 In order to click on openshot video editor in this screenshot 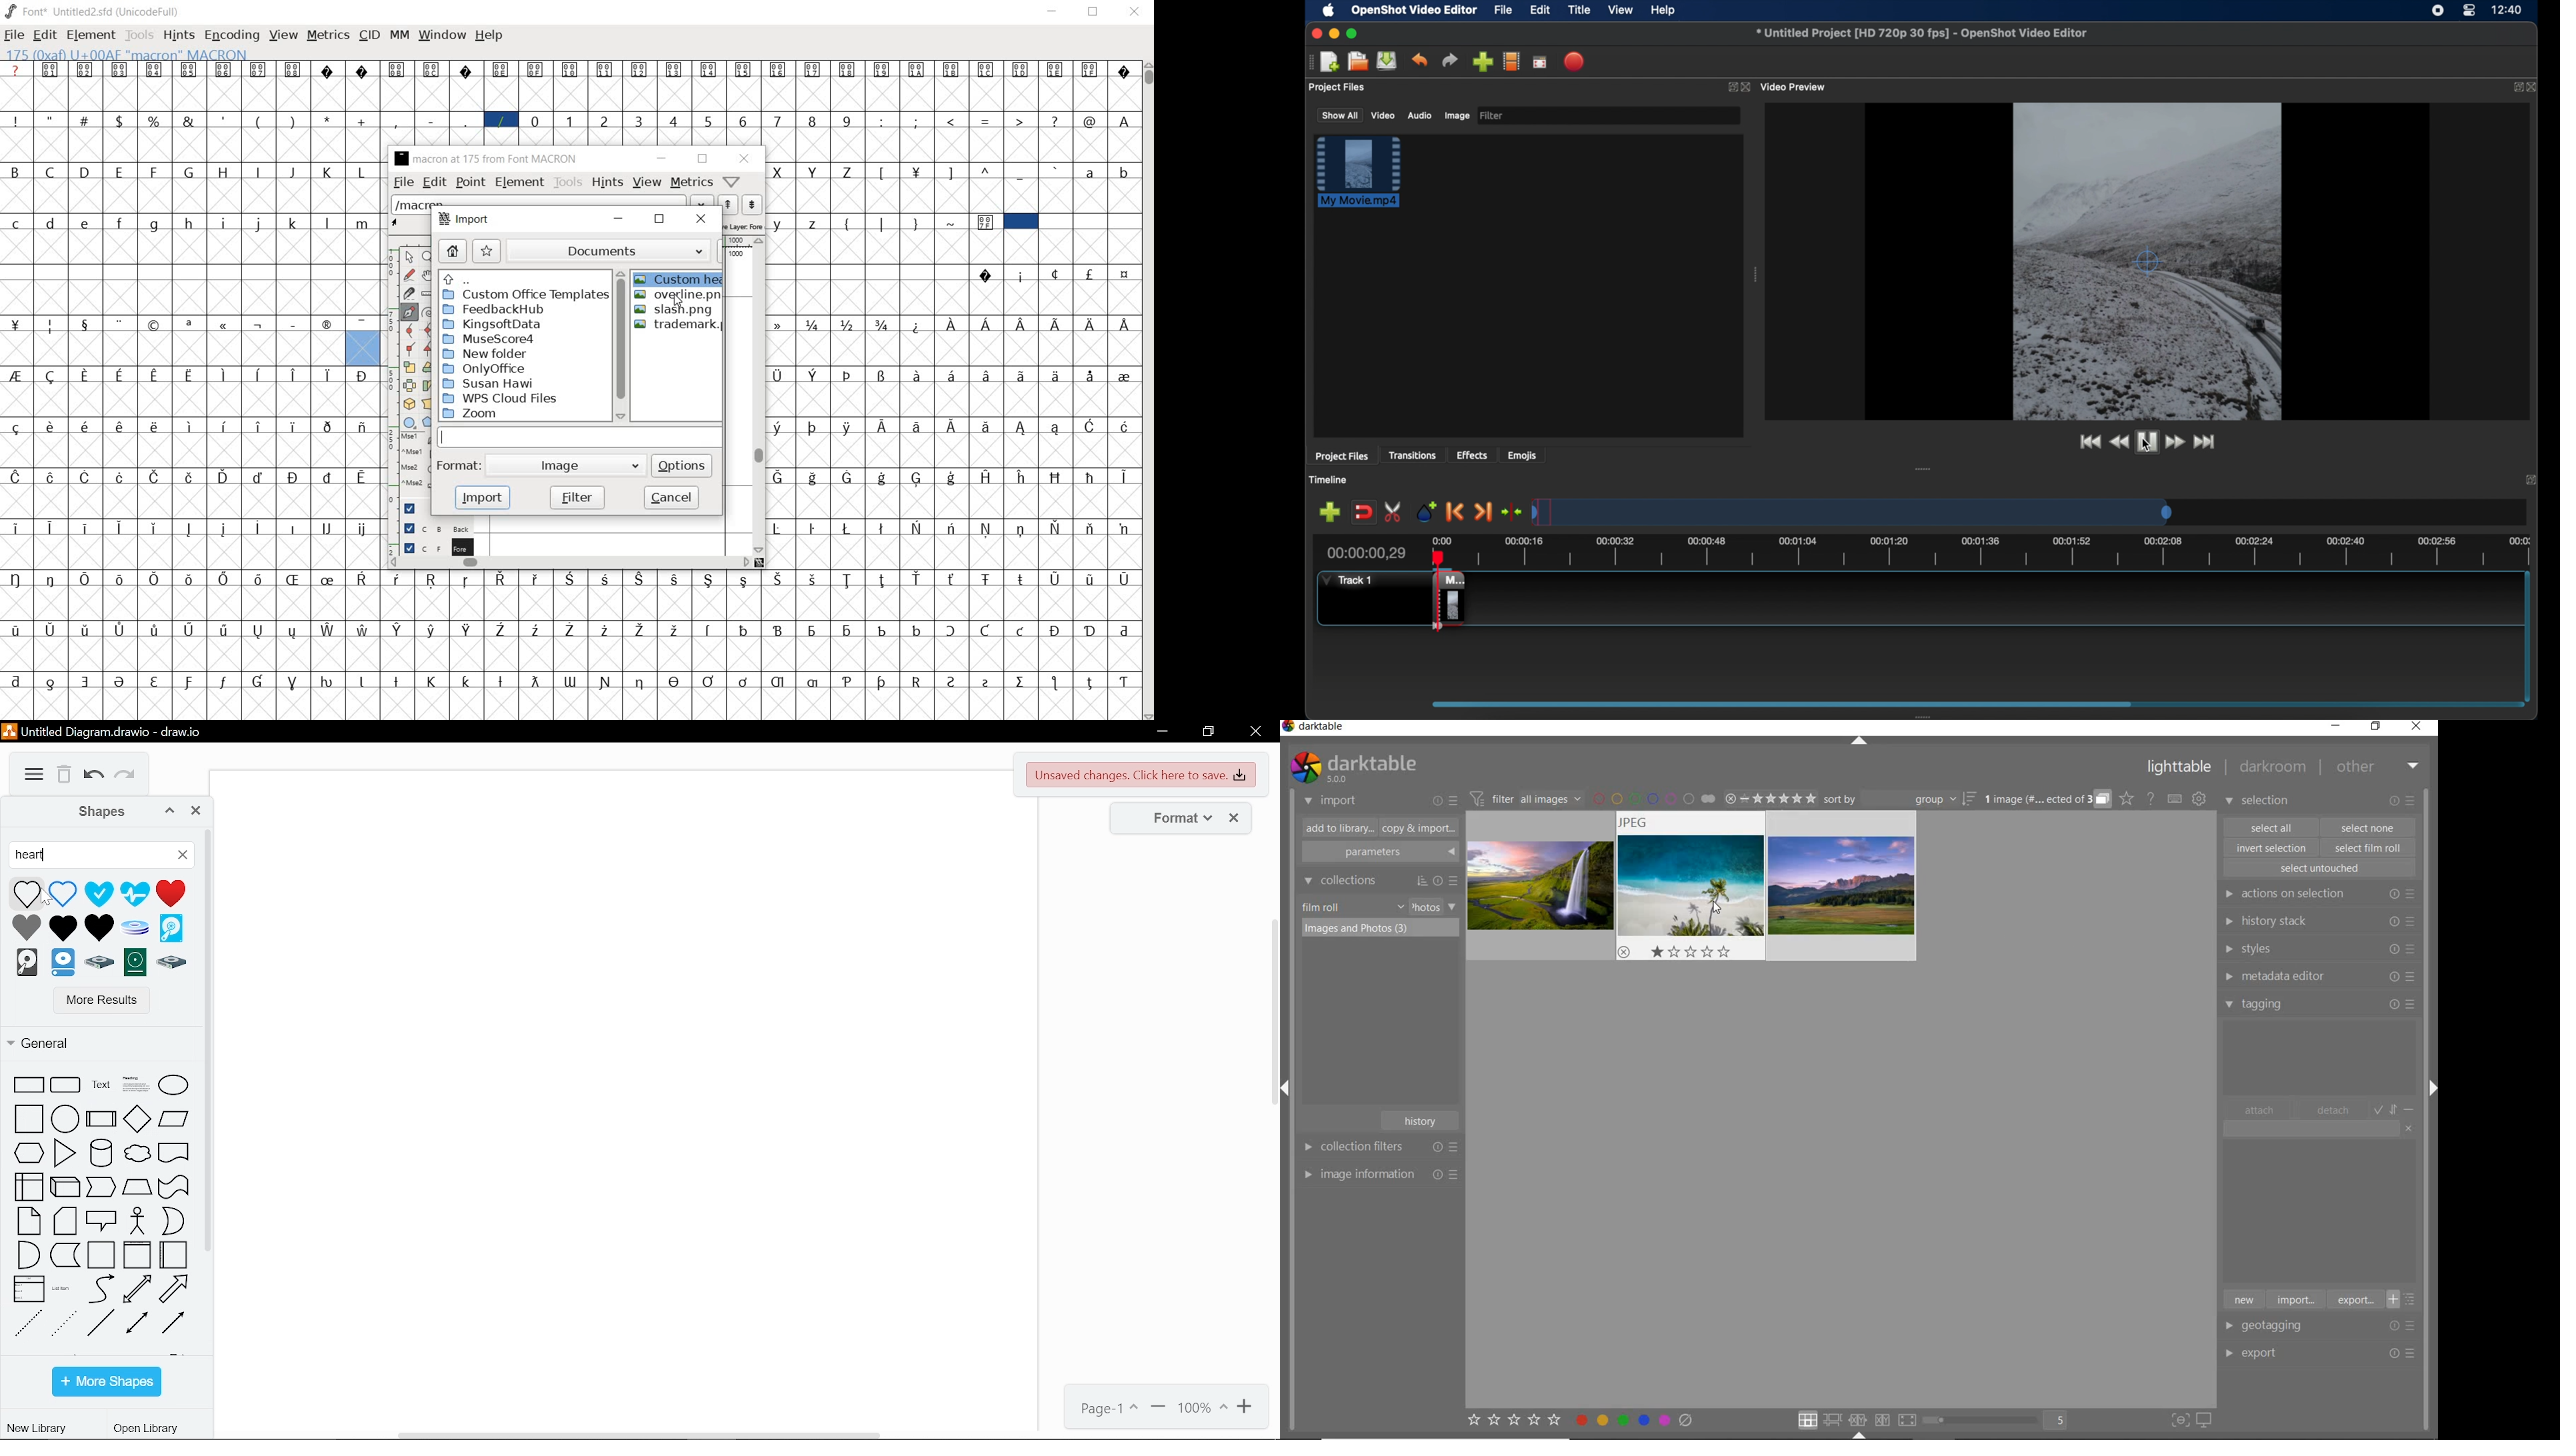, I will do `click(1415, 11)`.